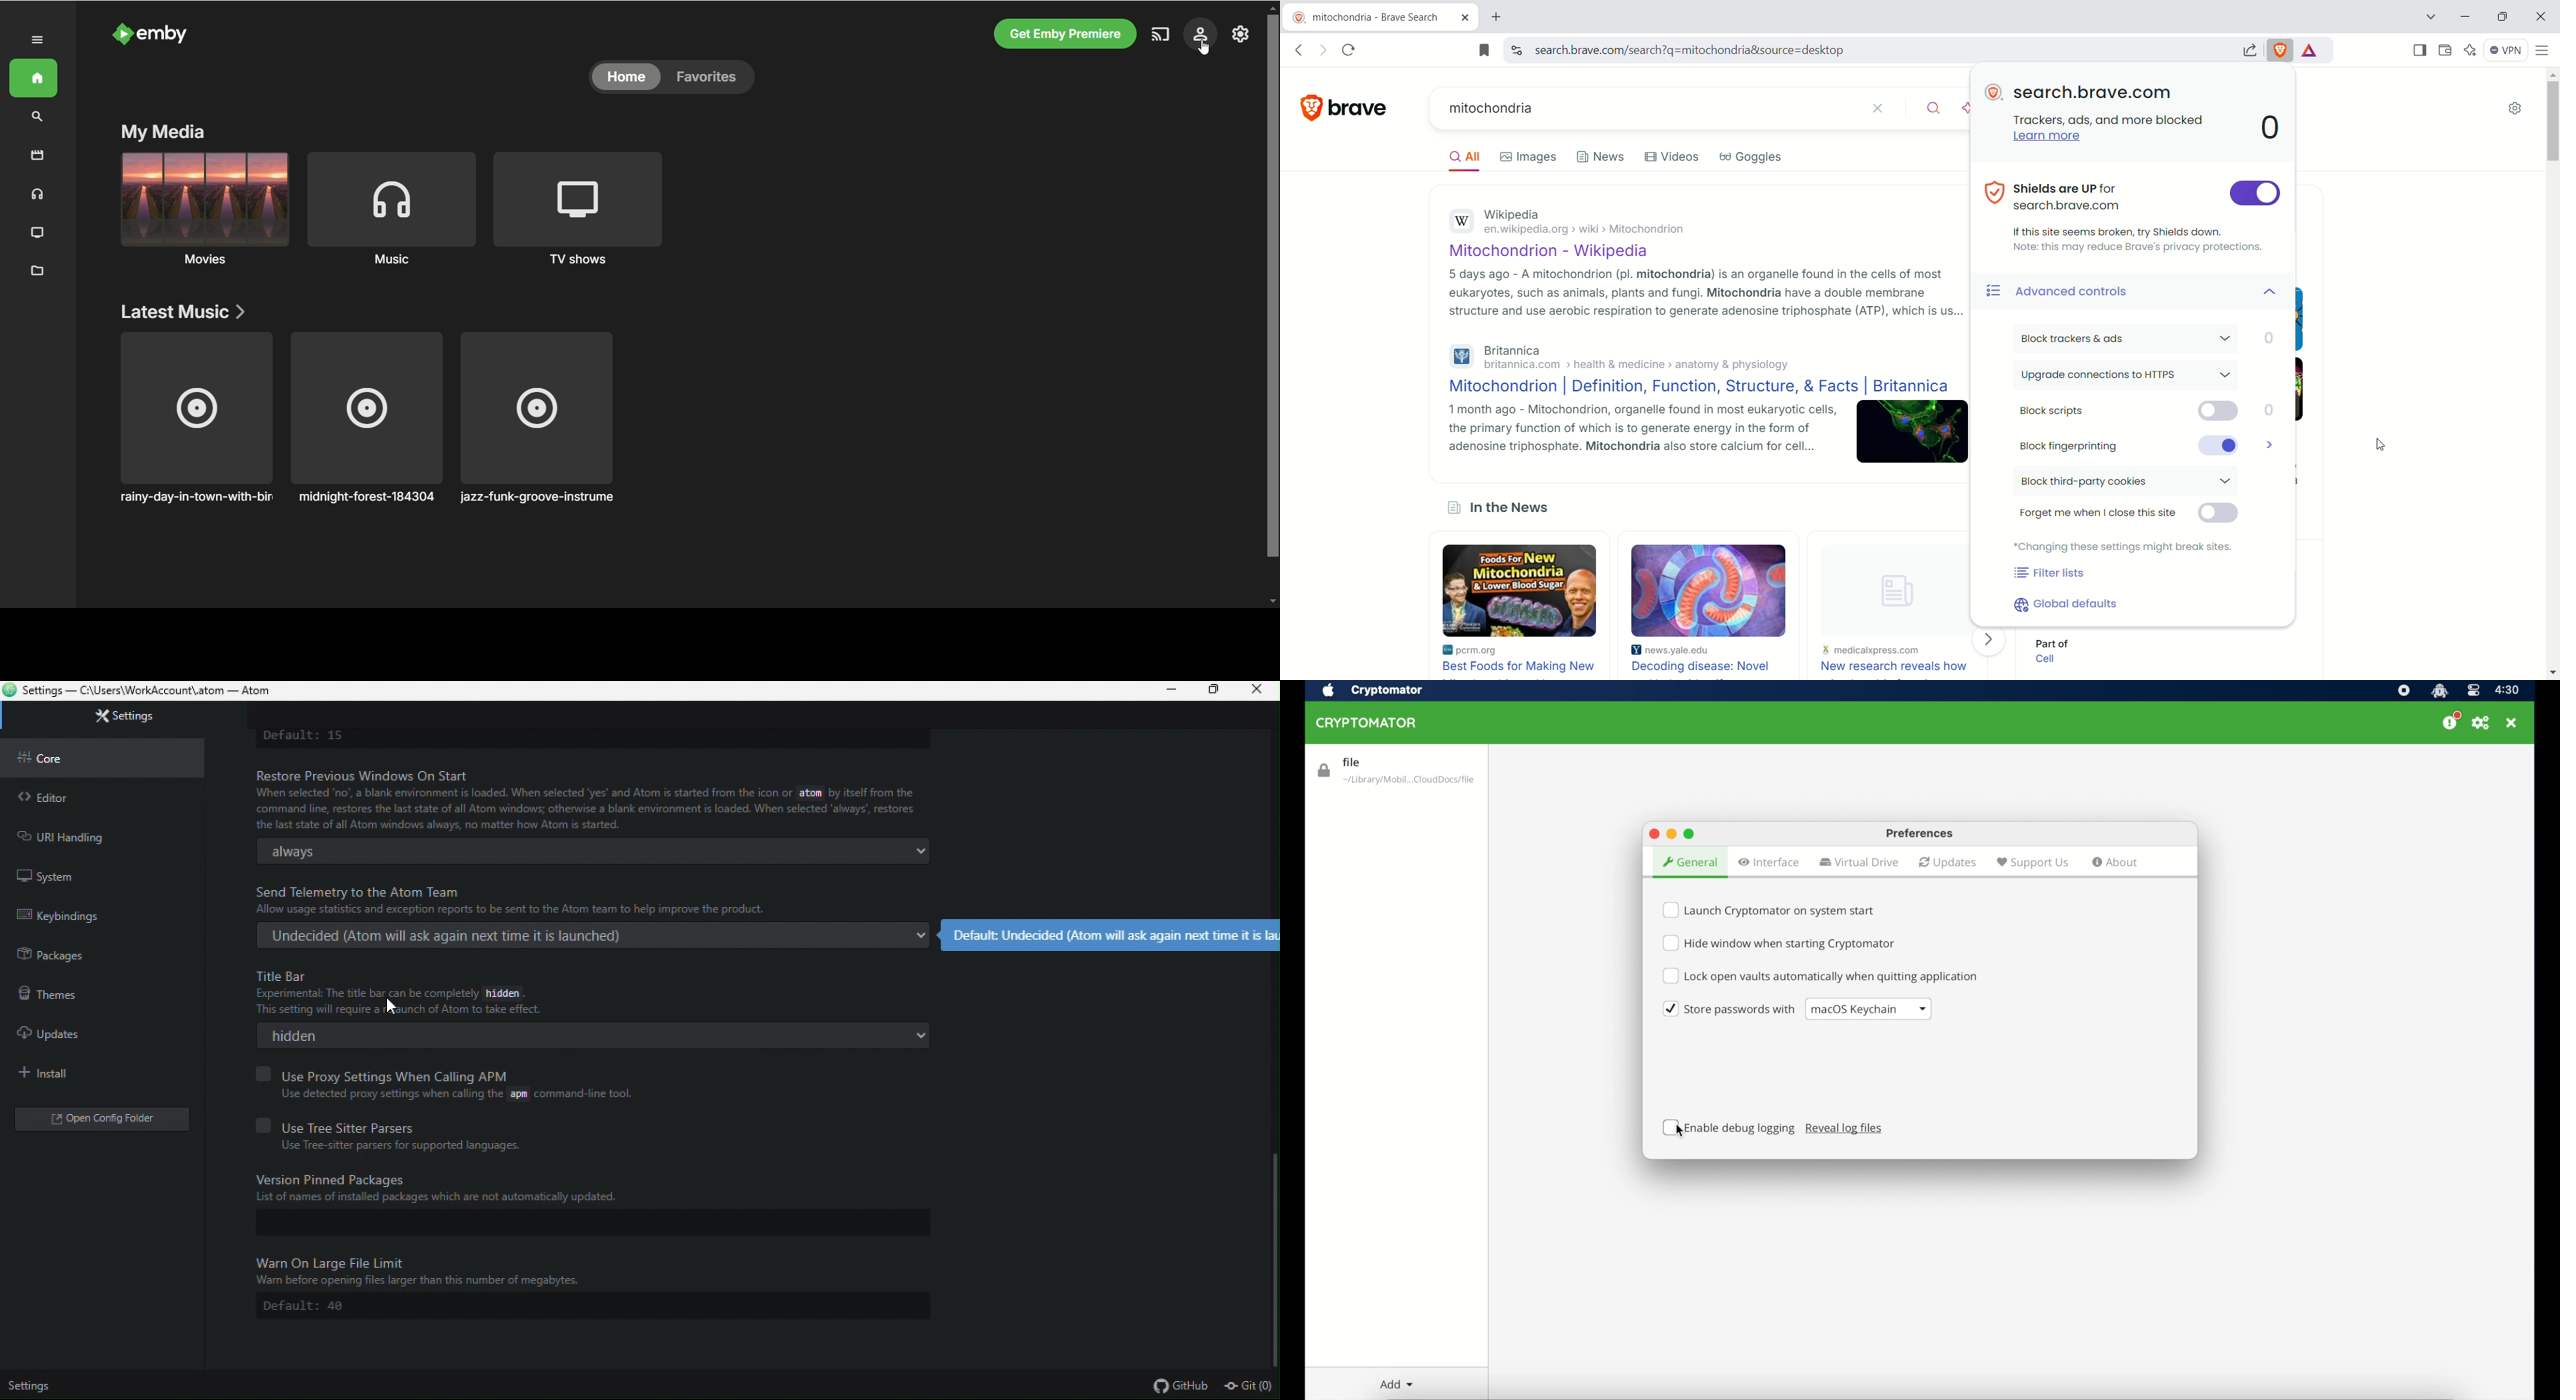 The height and width of the screenshot is (1400, 2576). I want to click on search.brave.com/search?q=mitochondria&source=desktop, so click(1881, 50).